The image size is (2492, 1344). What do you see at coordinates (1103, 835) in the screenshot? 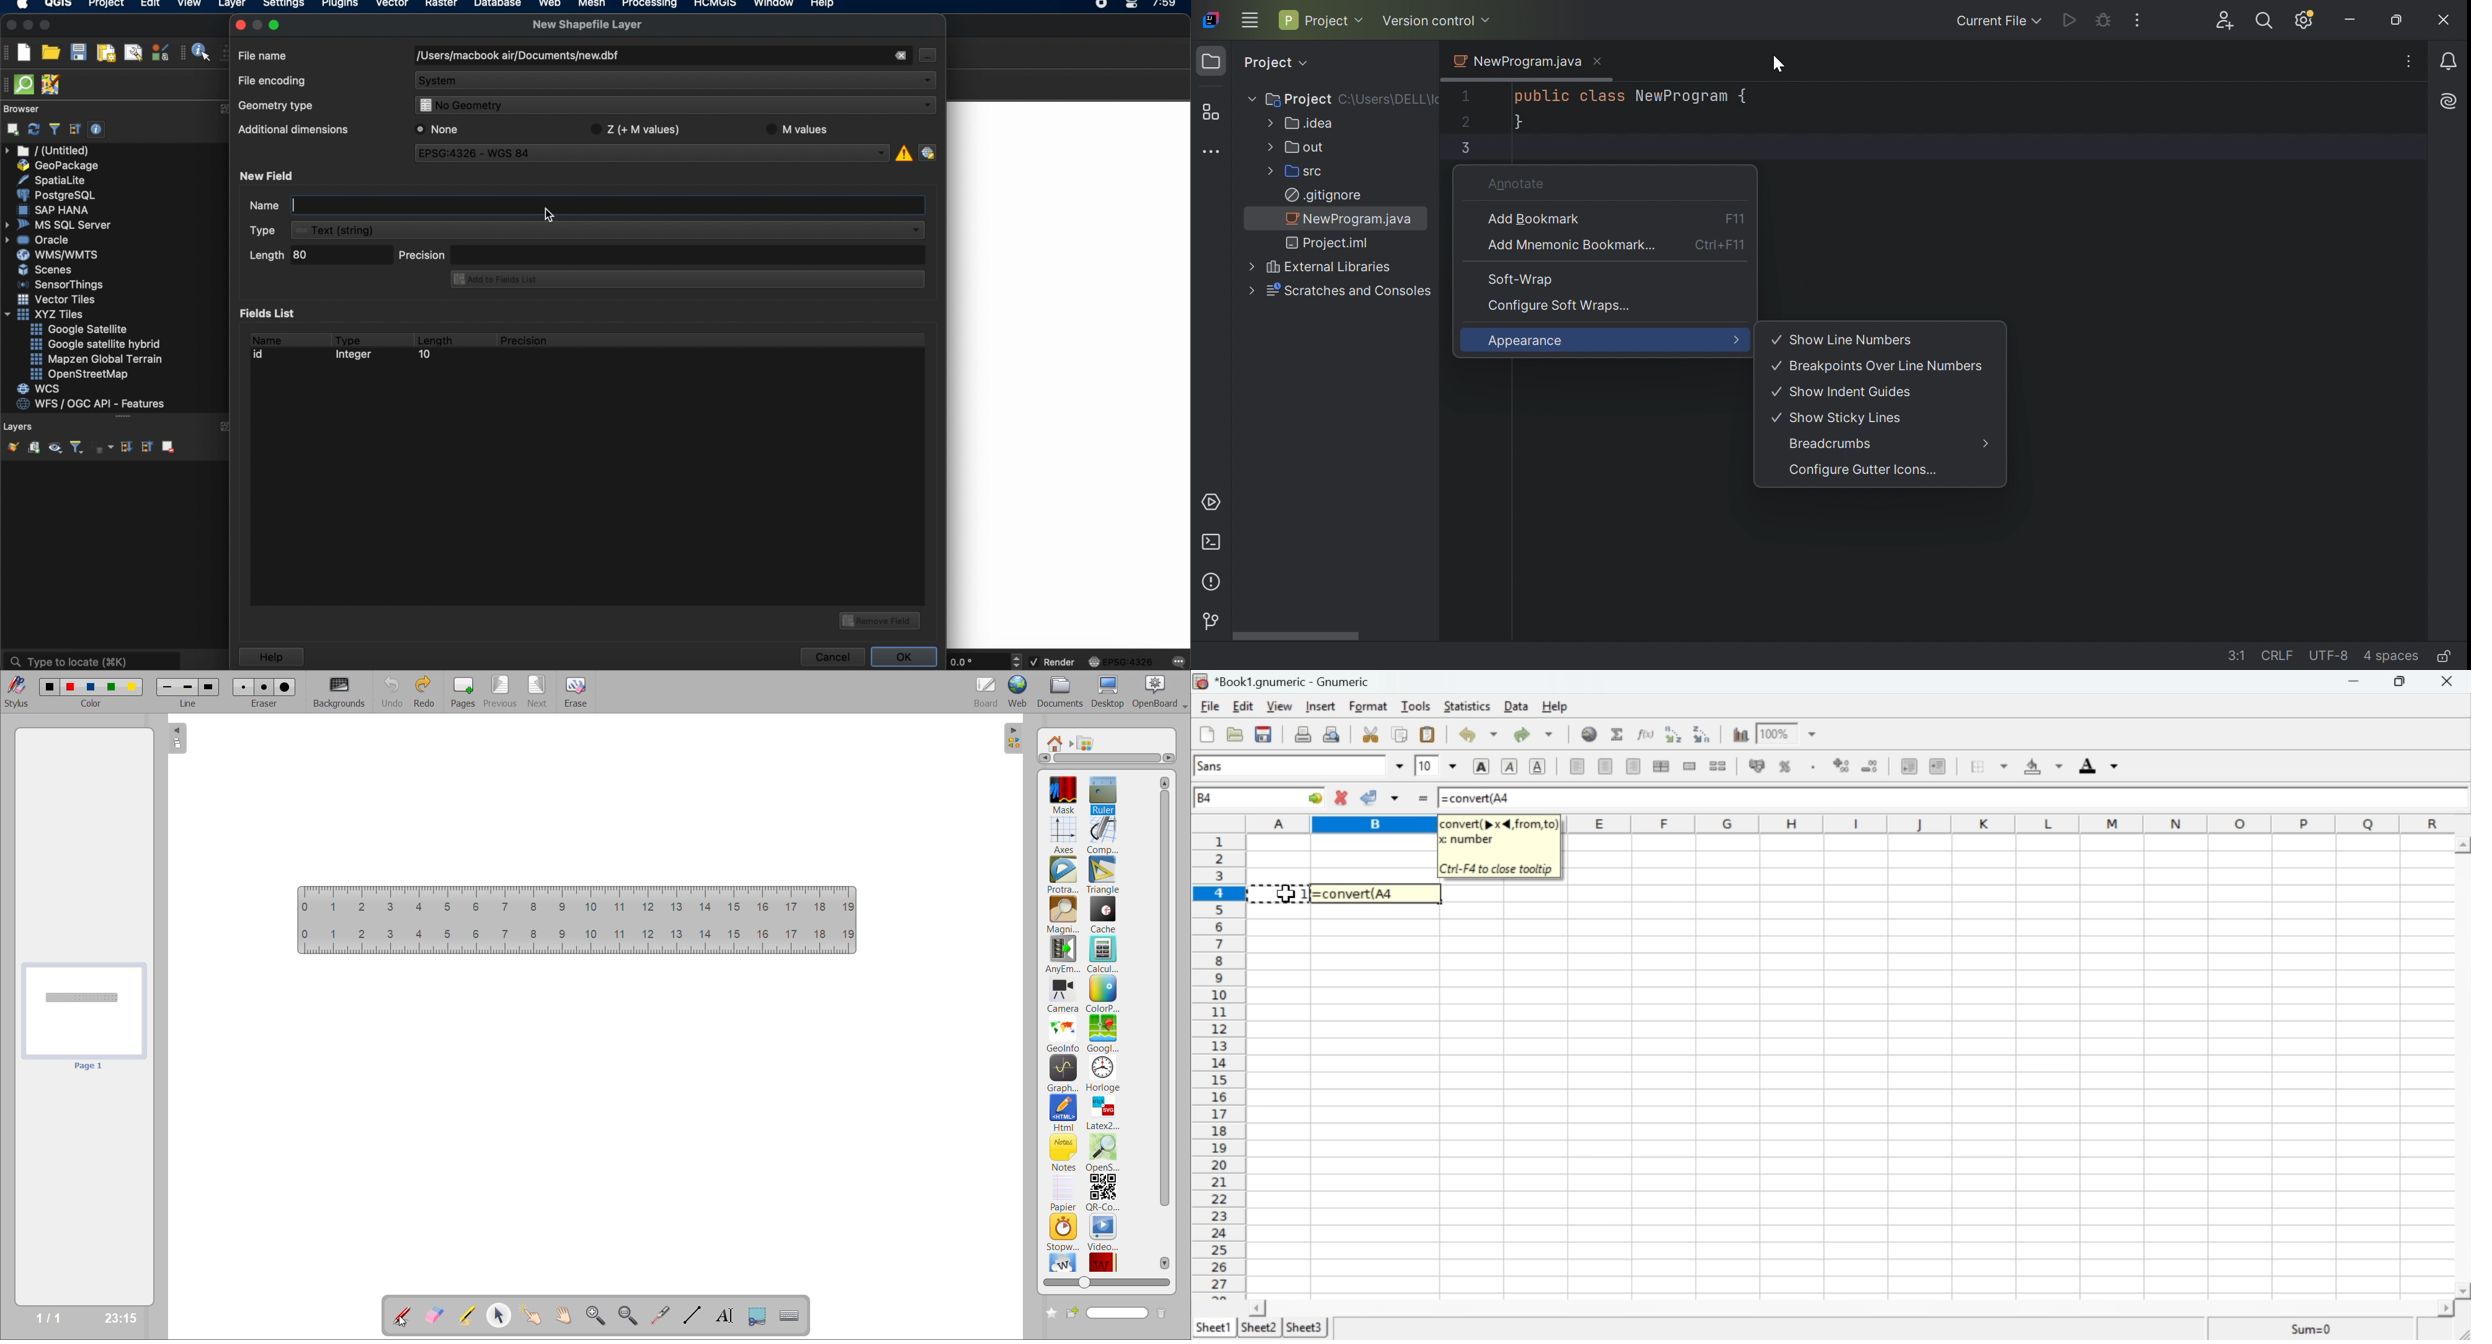
I see `compass` at bounding box center [1103, 835].